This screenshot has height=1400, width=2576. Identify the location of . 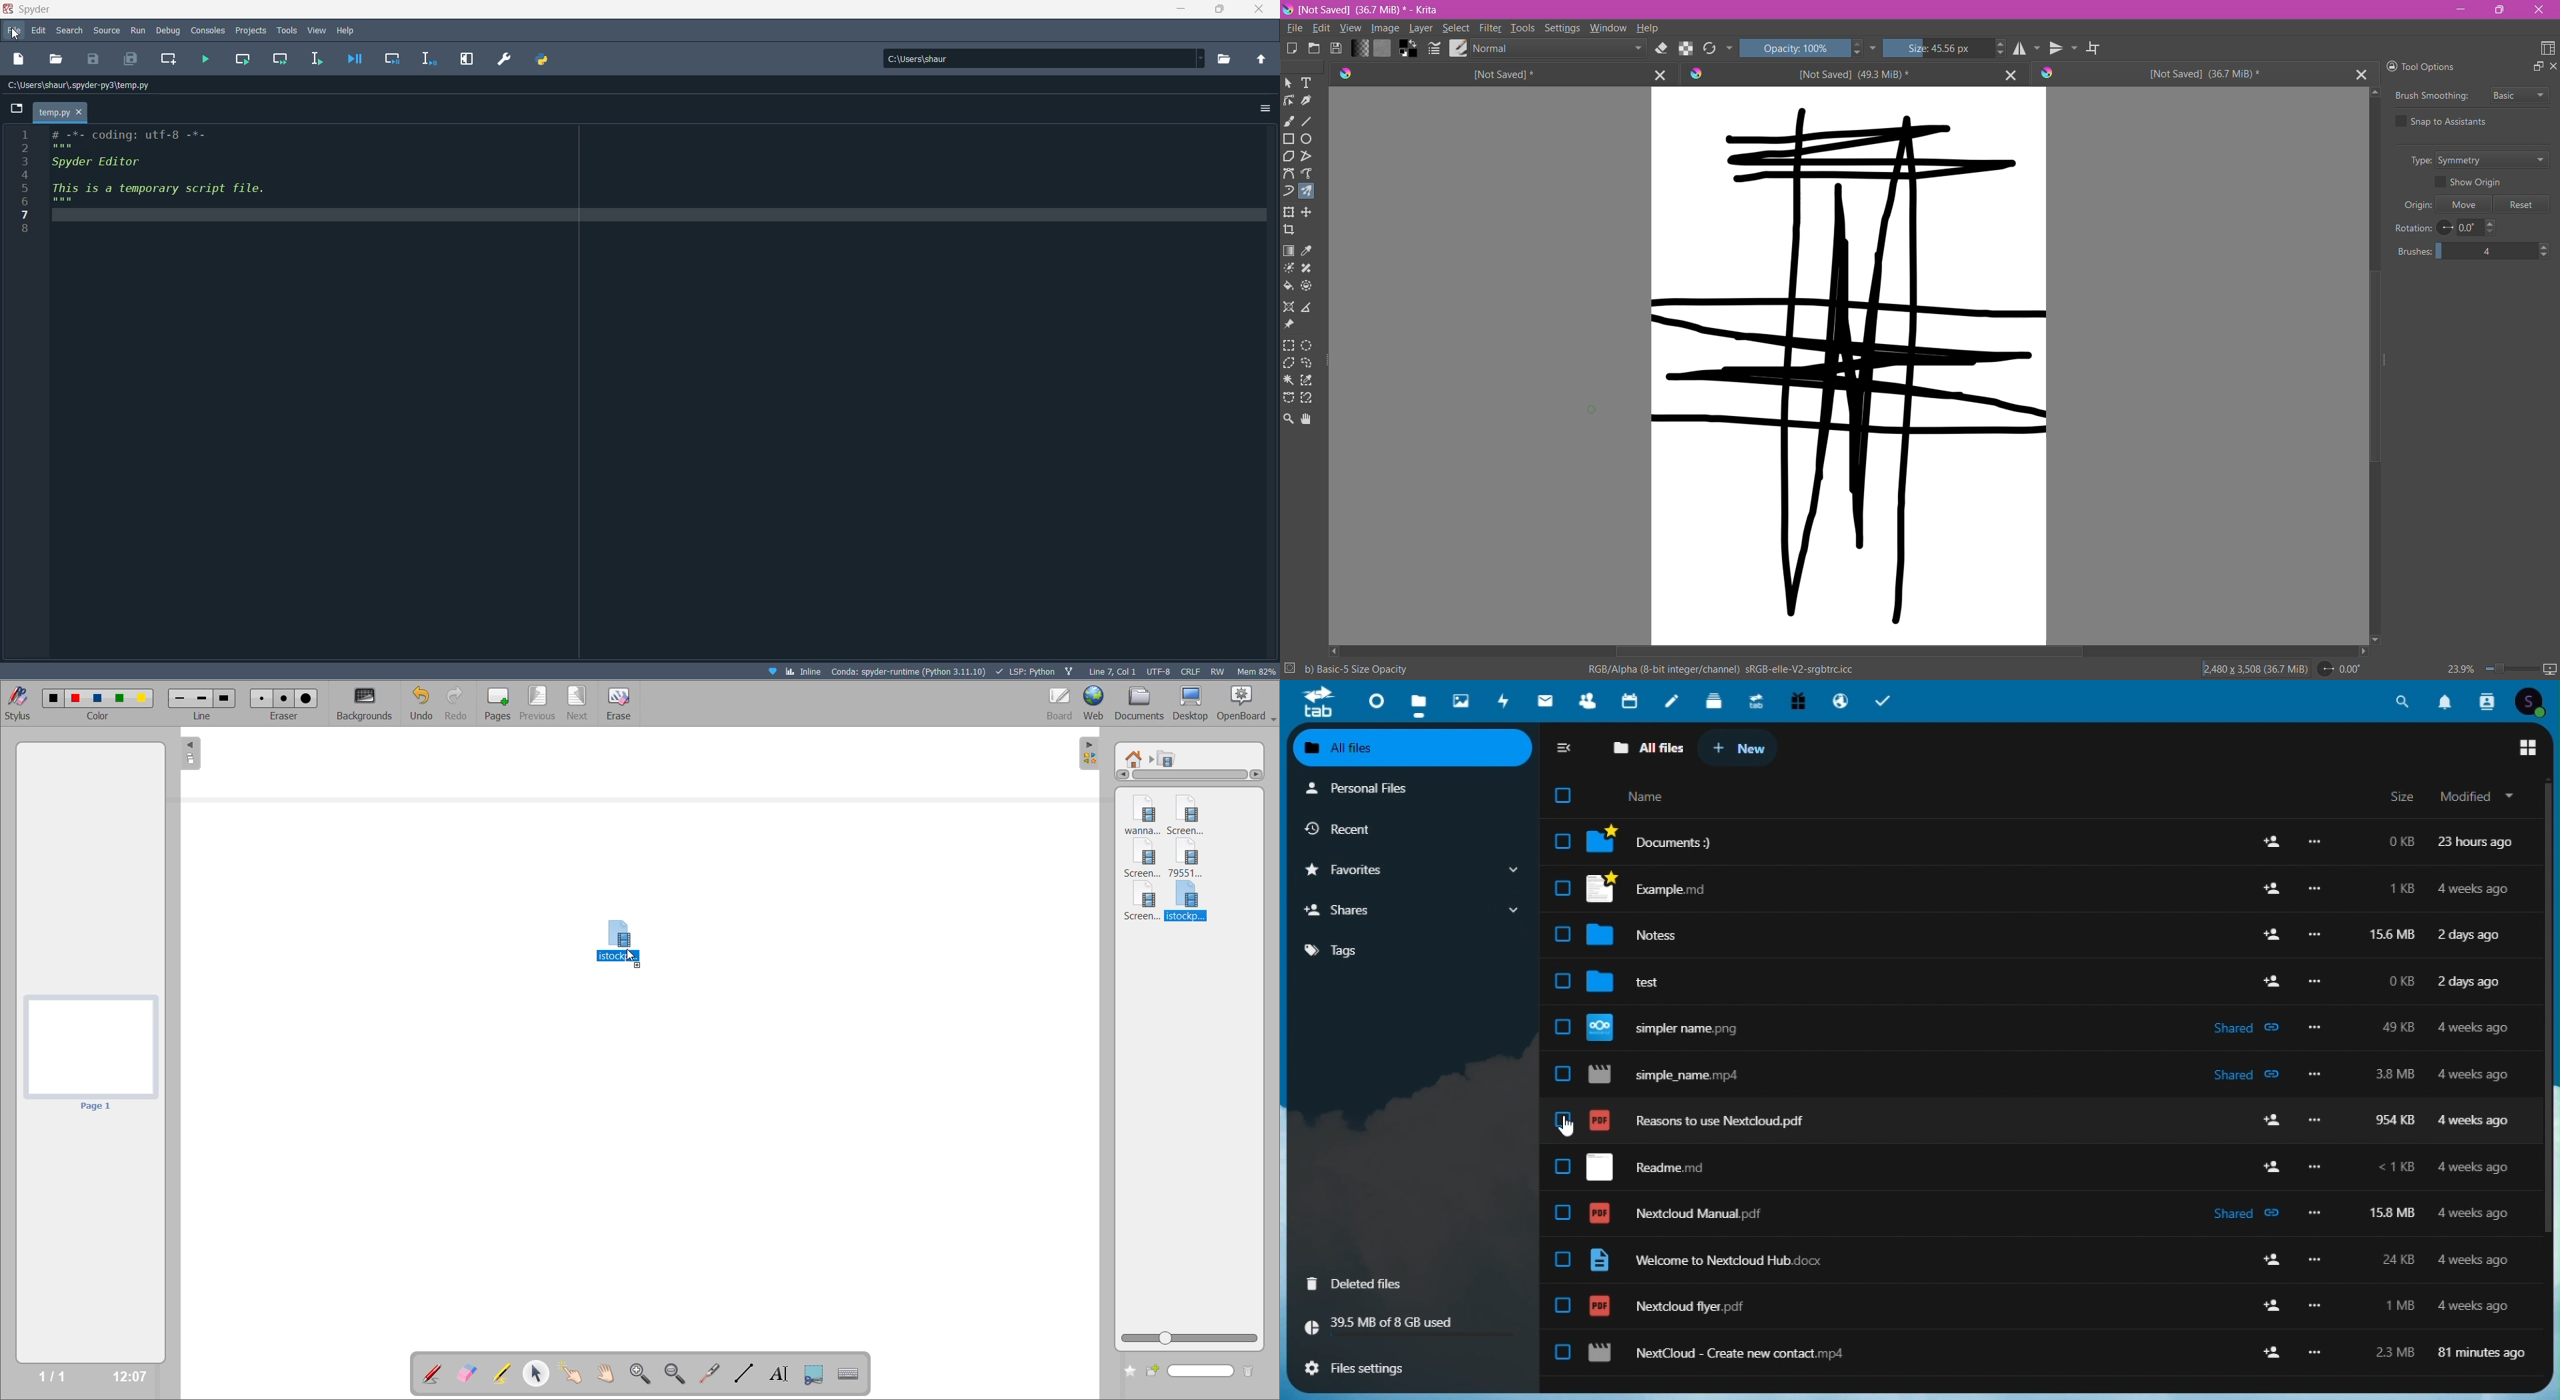
(2312, 1076).